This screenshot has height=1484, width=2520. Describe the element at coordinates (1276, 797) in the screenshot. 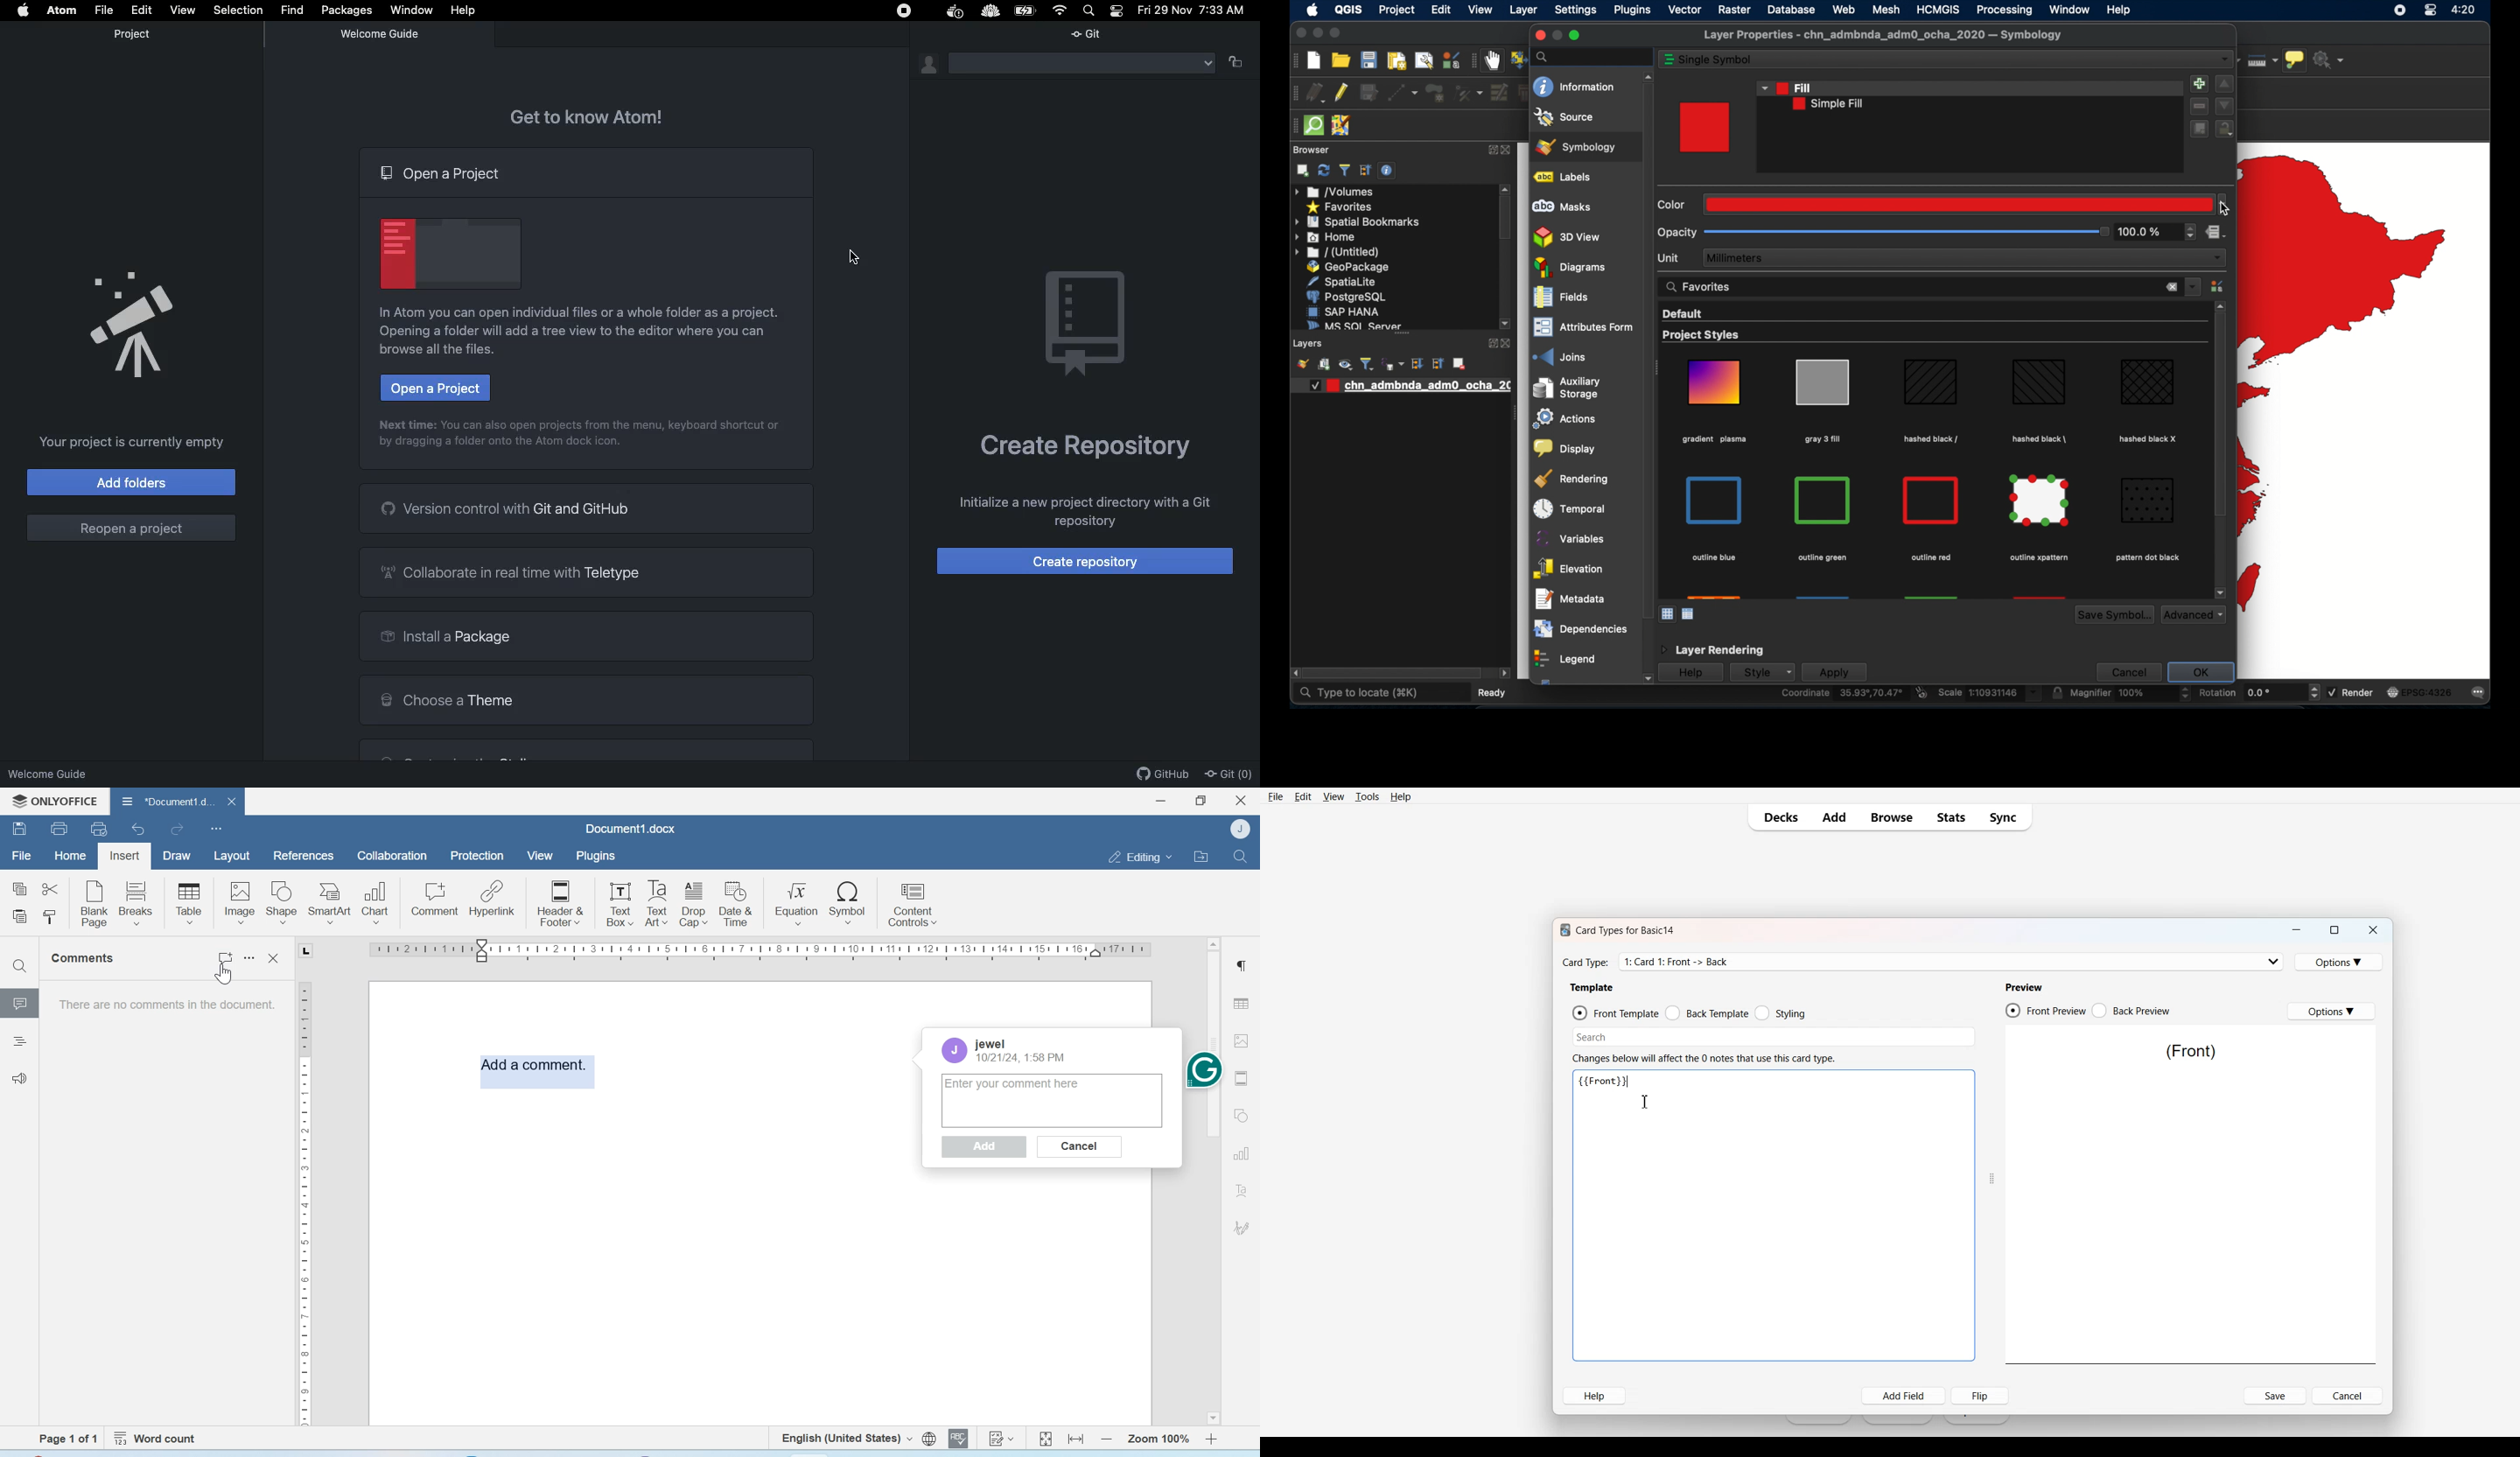

I see `File` at that location.